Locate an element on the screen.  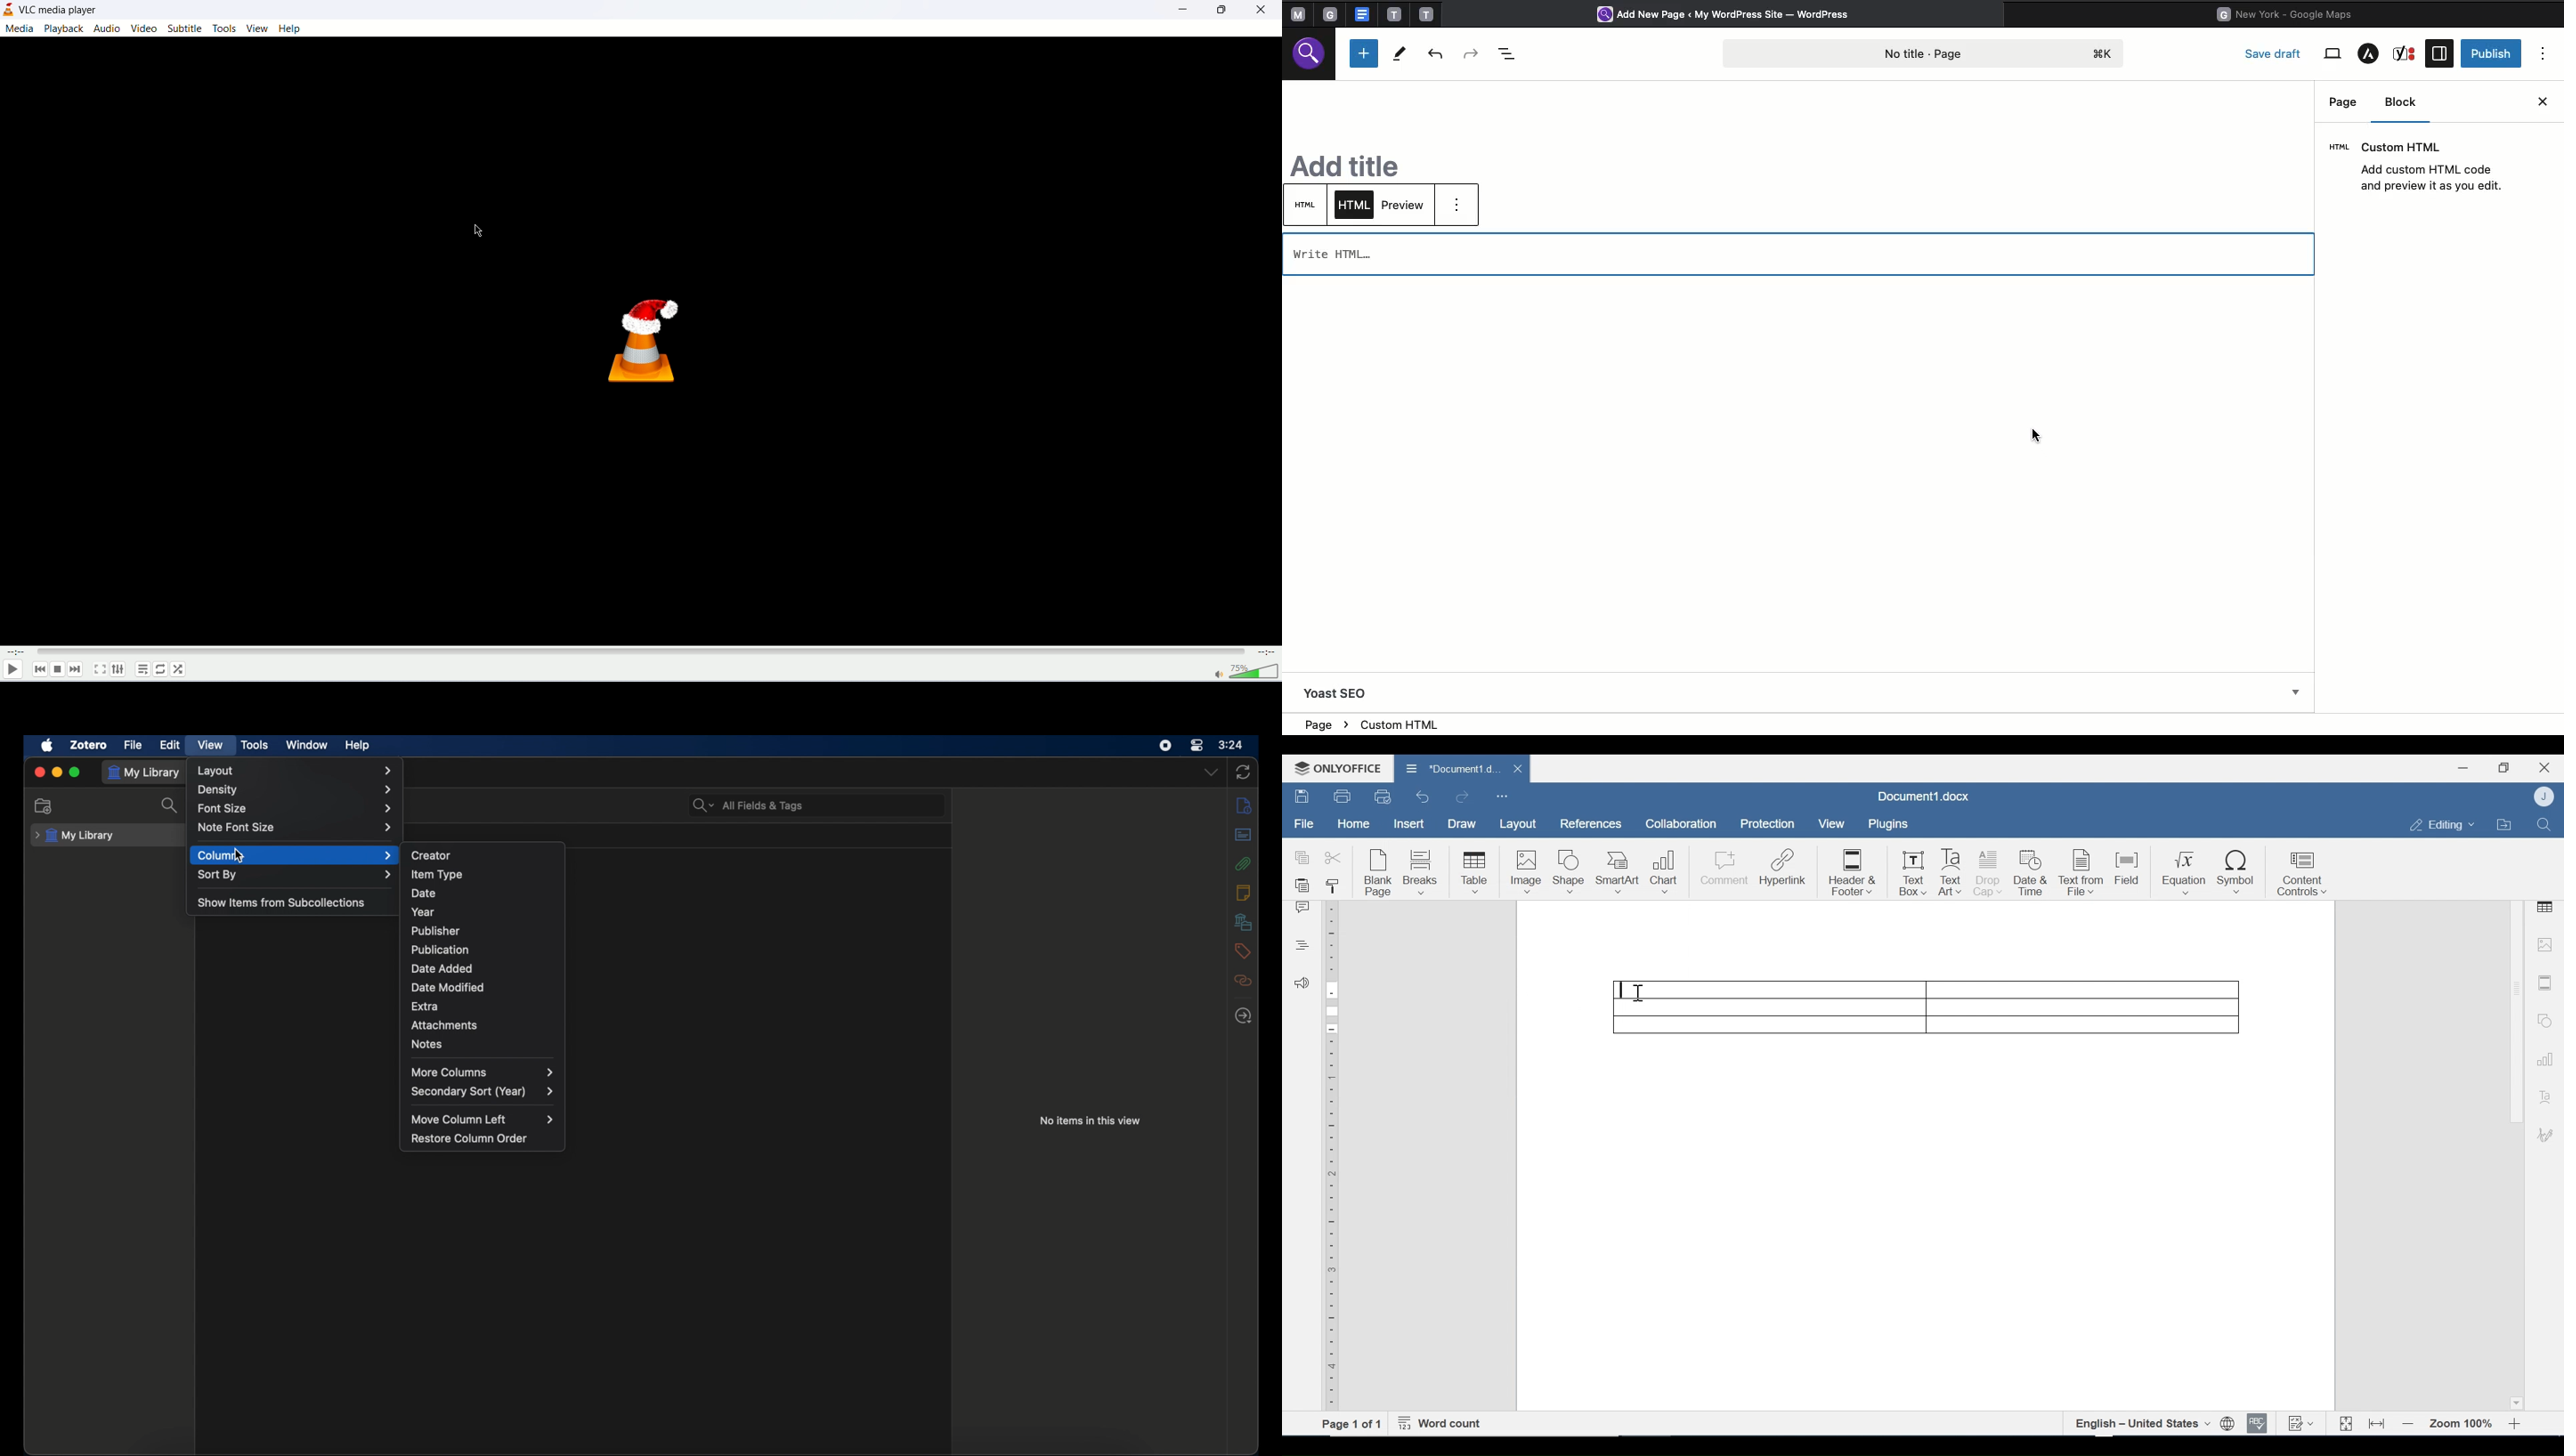
Yoast is located at coordinates (2406, 53).